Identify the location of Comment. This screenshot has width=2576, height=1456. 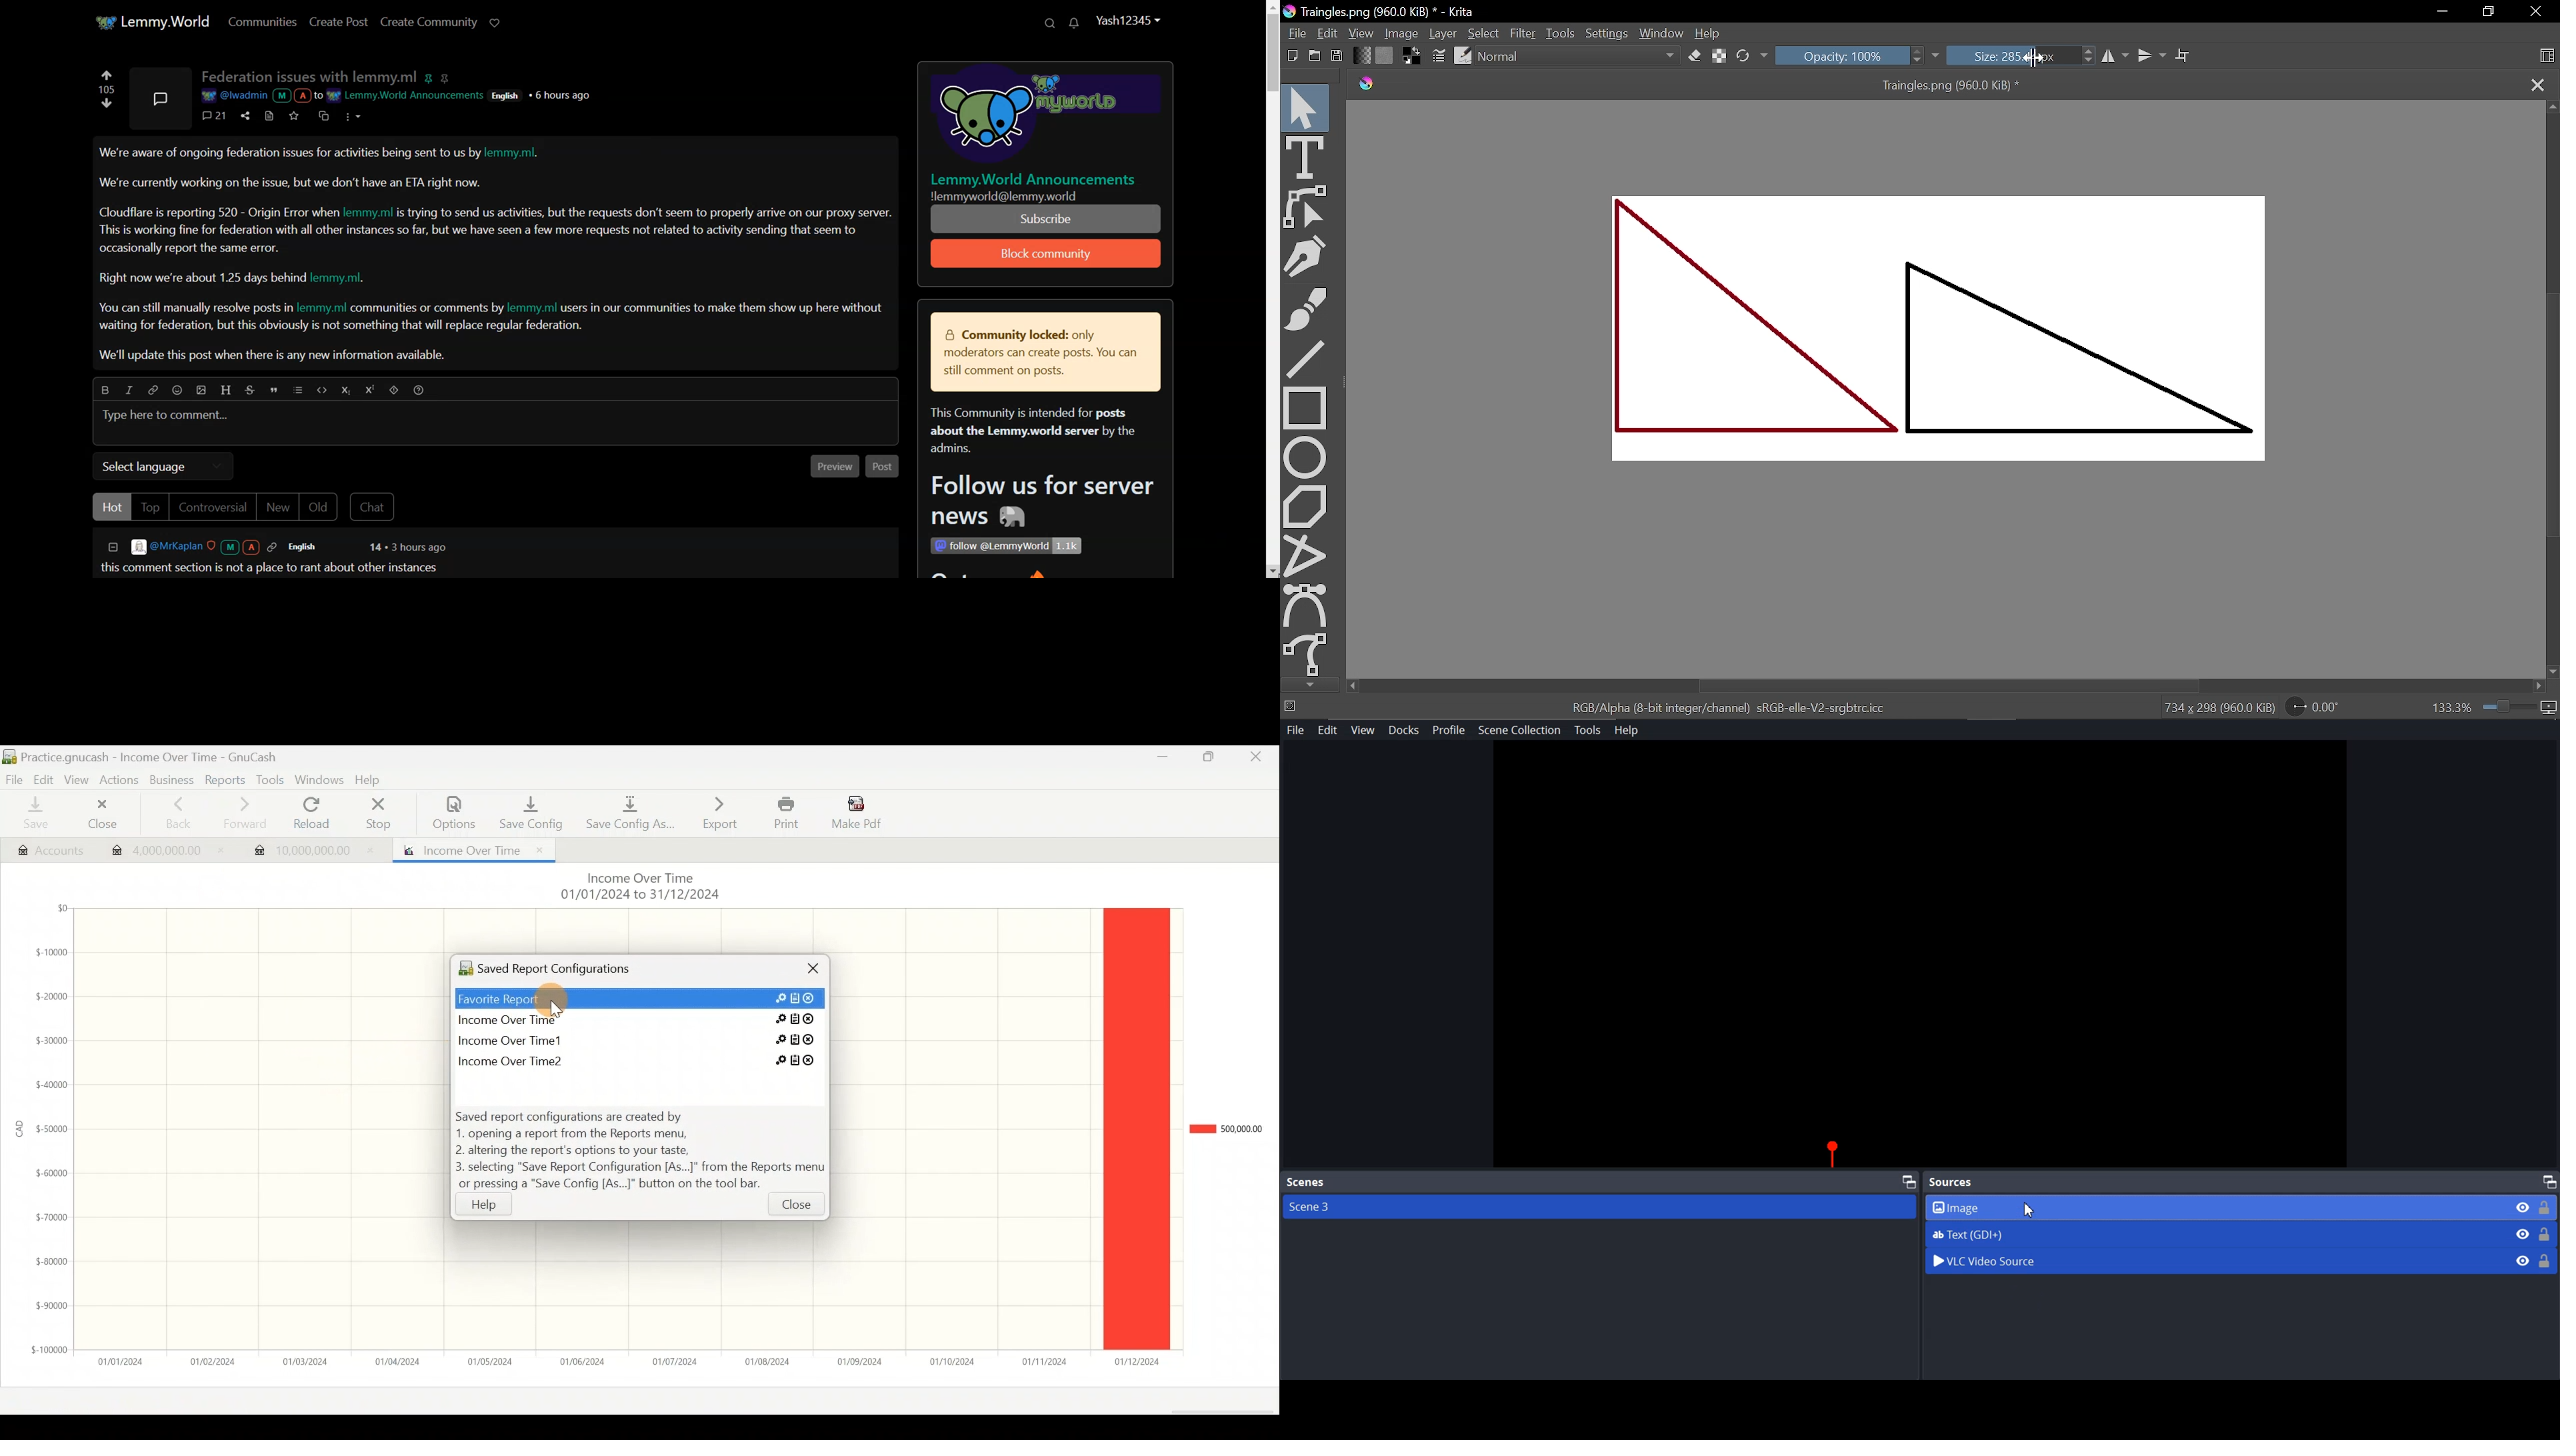
(213, 115).